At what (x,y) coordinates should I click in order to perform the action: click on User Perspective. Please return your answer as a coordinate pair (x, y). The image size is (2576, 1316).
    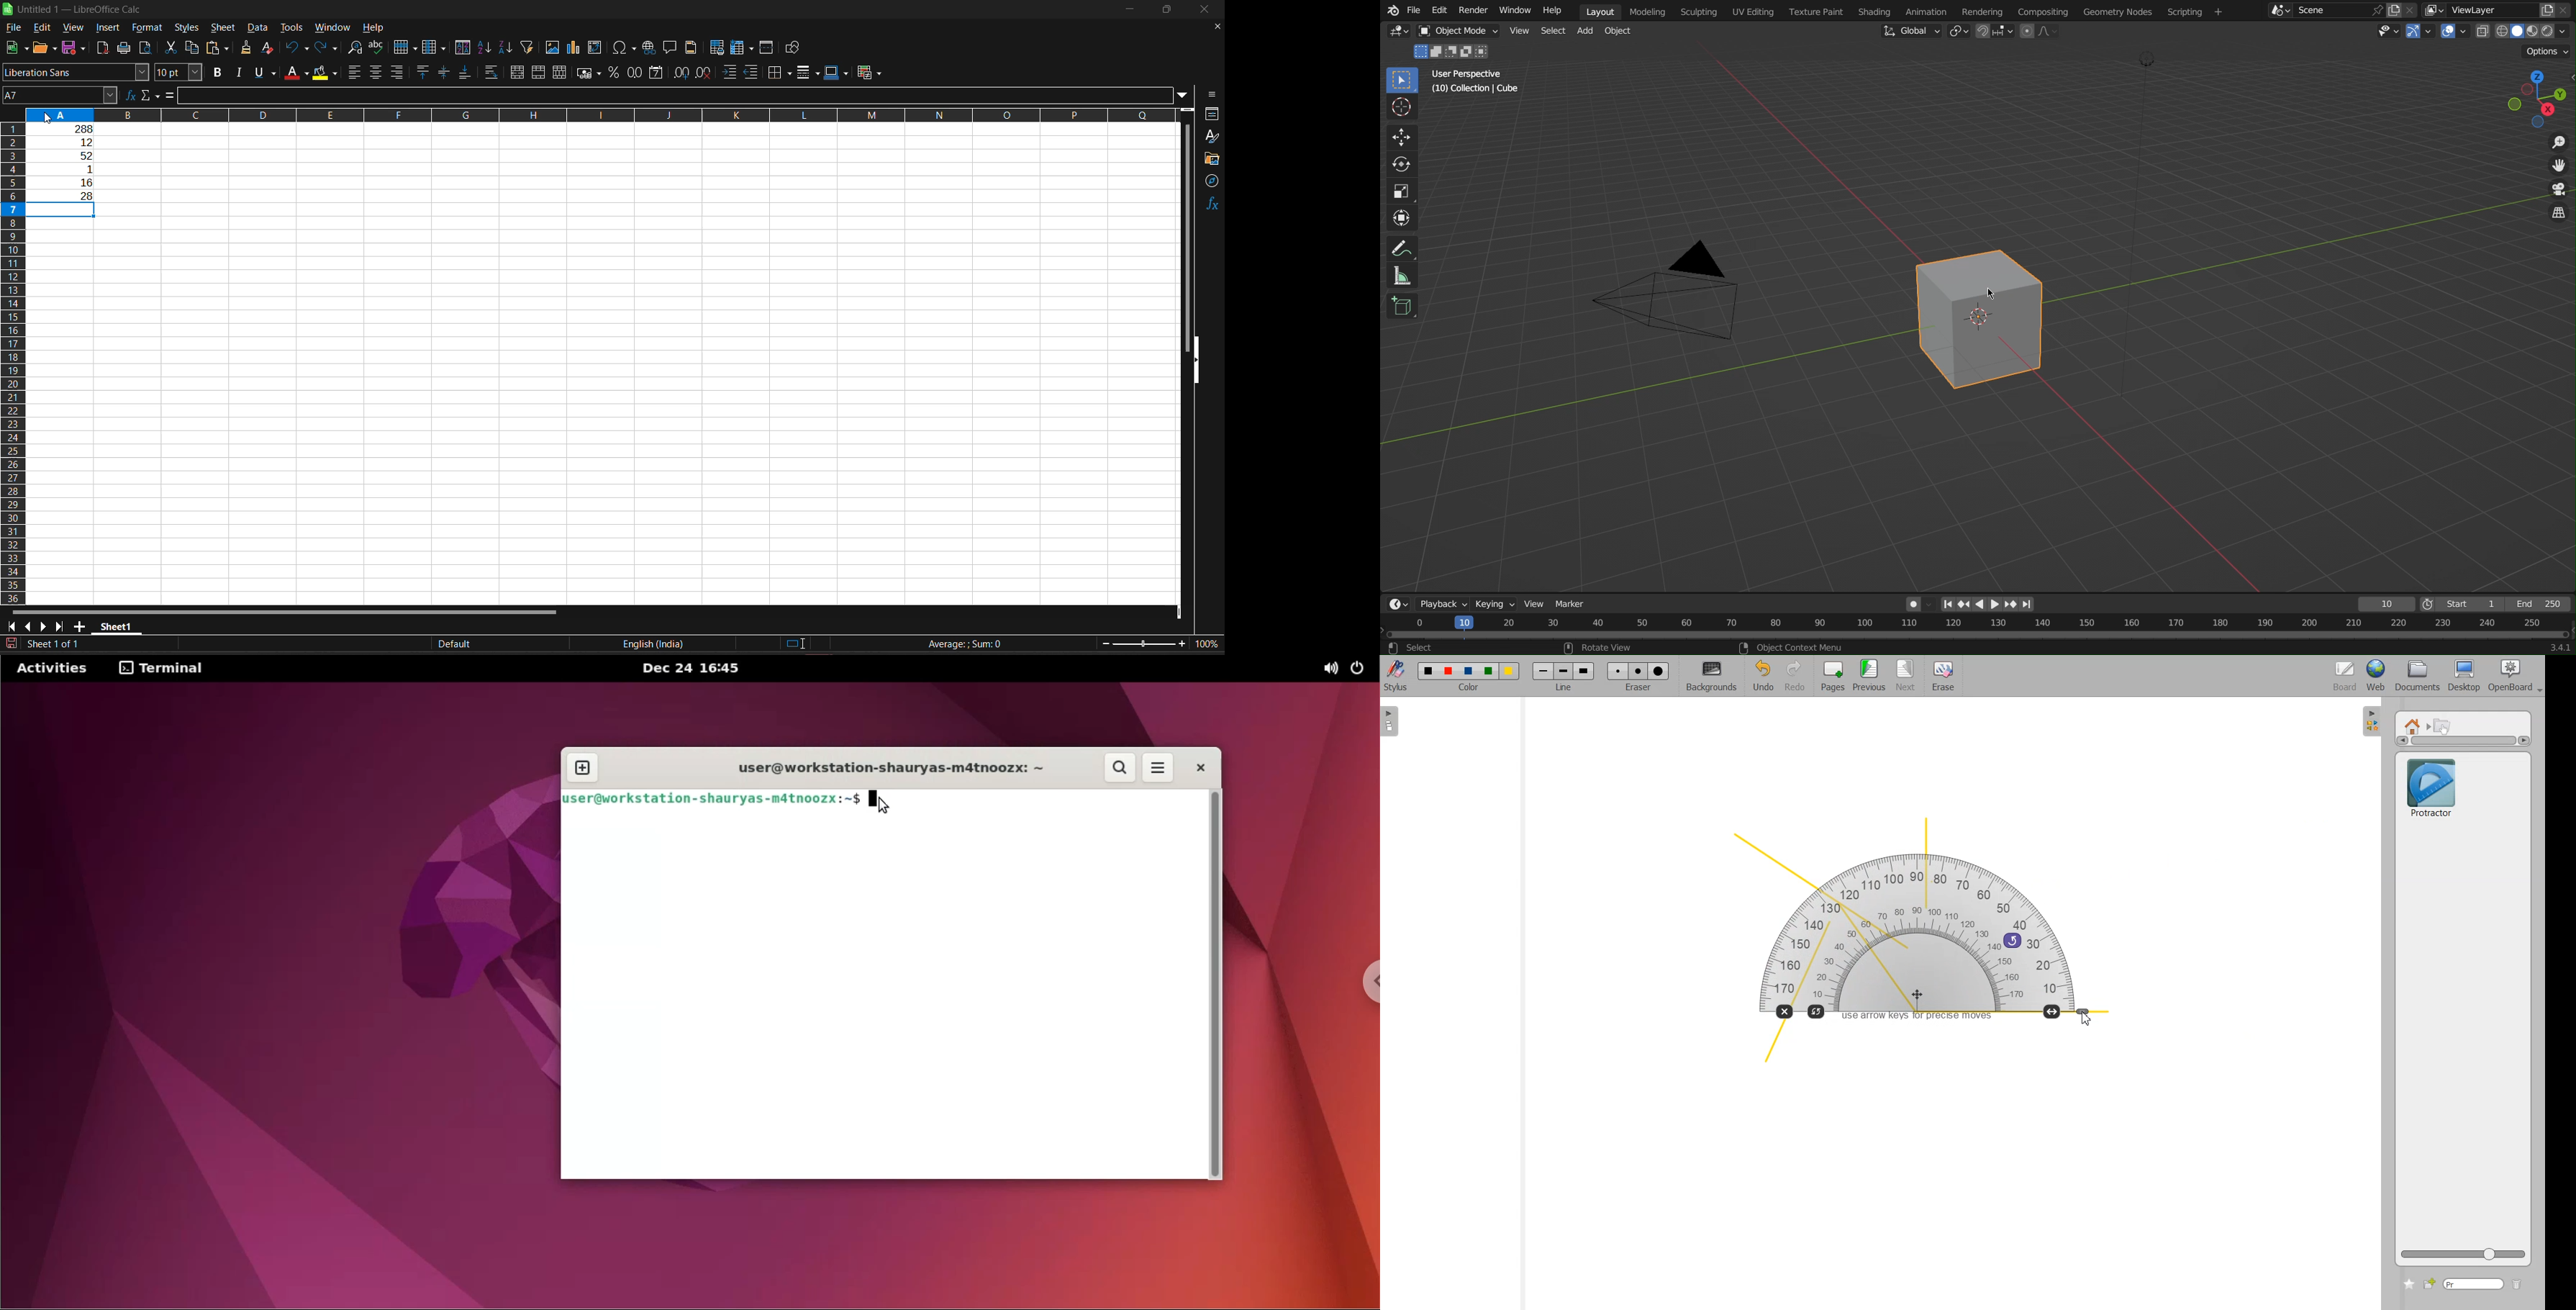
    Looking at the image, I should click on (1472, 75).